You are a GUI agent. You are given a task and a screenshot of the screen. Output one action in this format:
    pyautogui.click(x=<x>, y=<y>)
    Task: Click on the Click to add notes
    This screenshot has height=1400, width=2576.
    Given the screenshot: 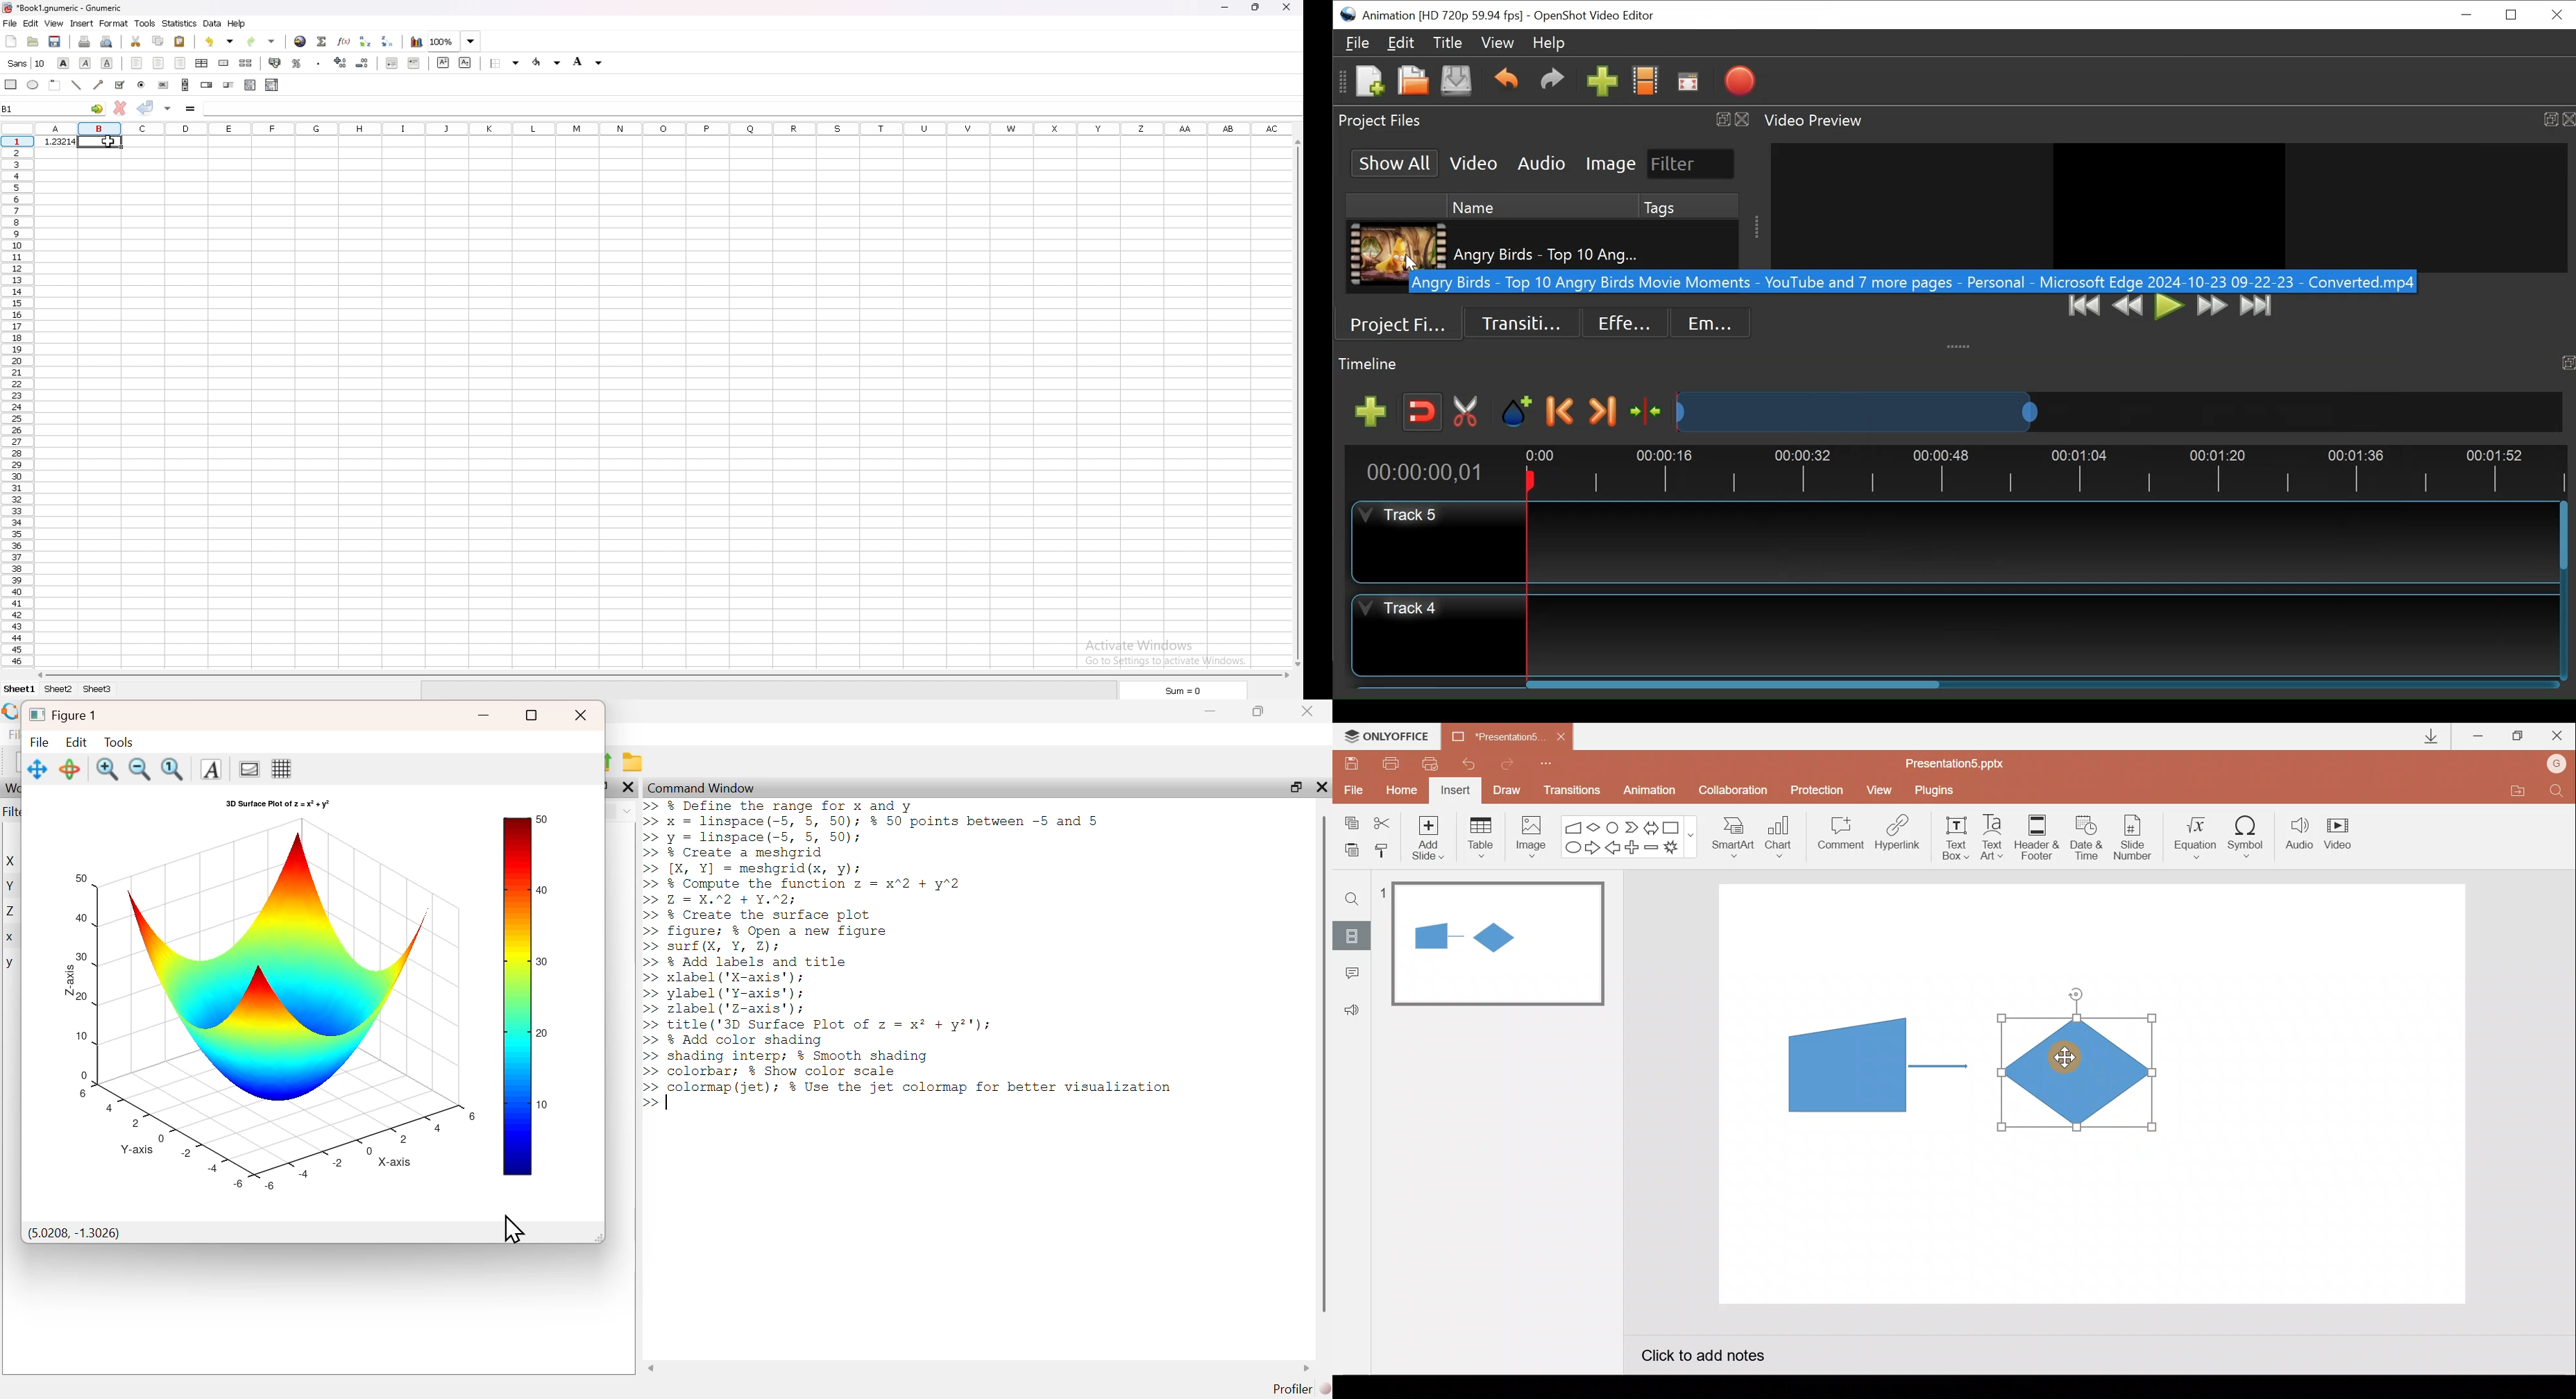 What is the action you would take?
    pyautogui.click(x=1702, y=1358)
    